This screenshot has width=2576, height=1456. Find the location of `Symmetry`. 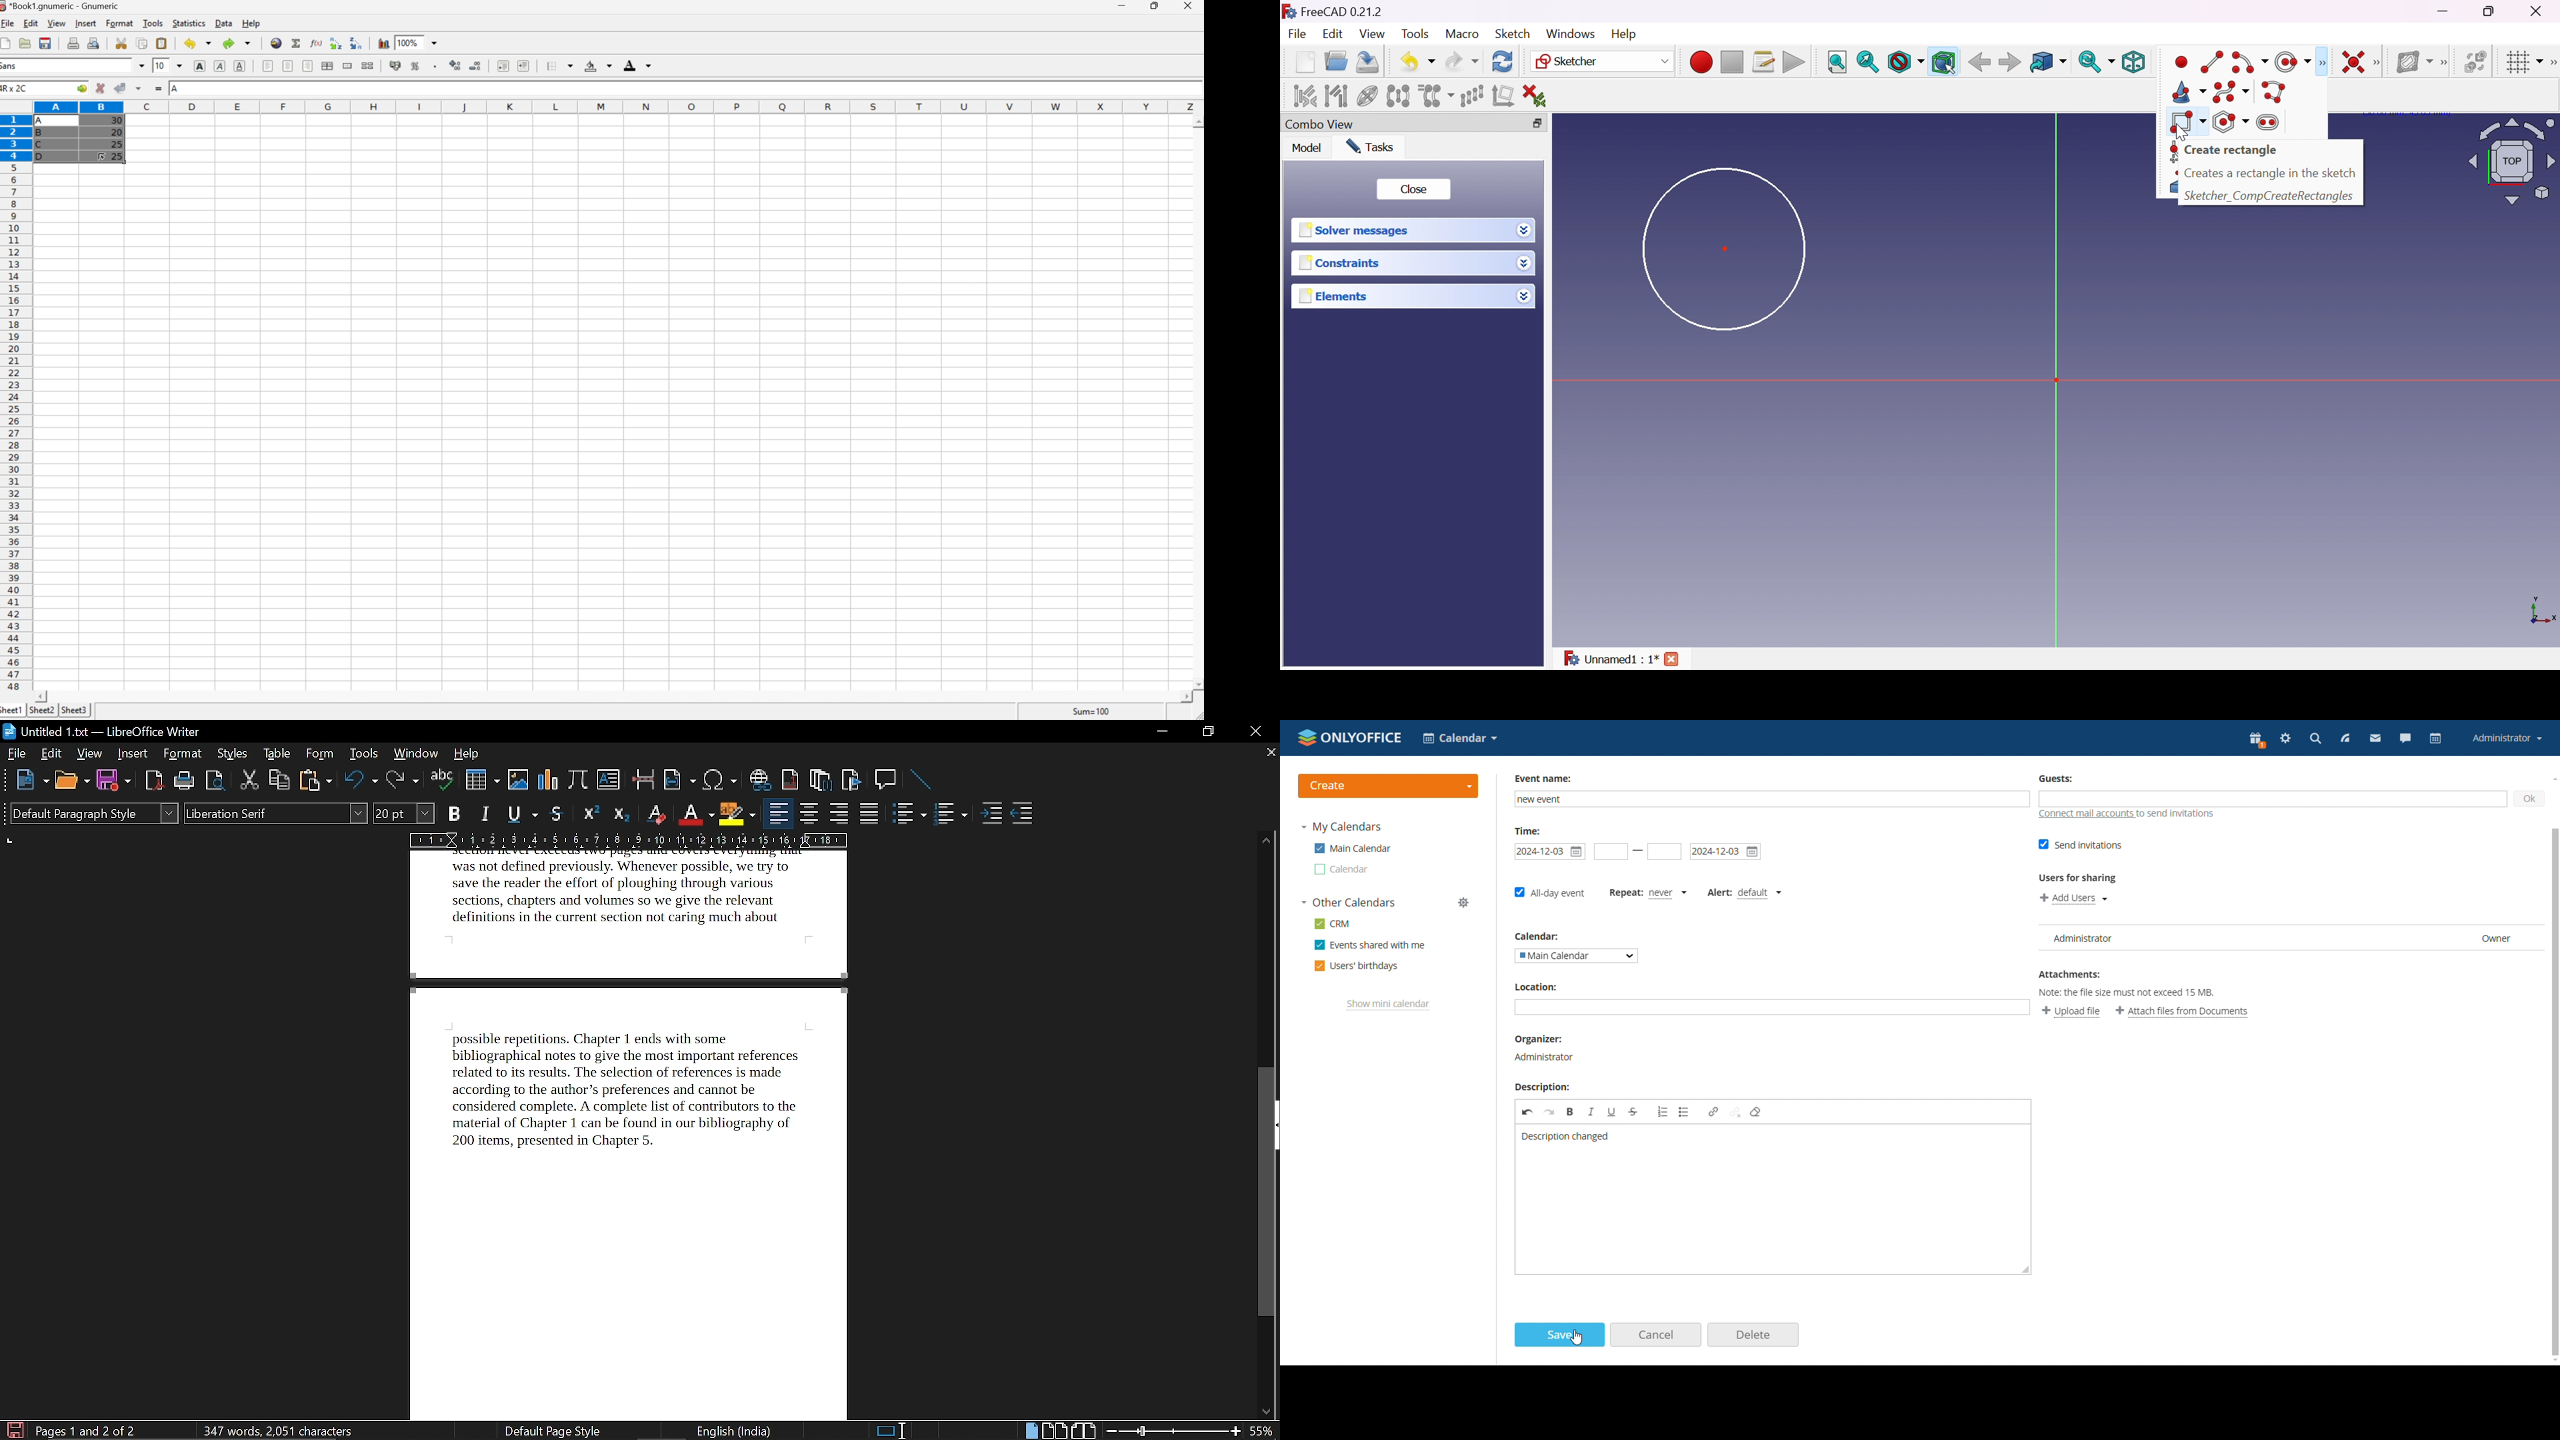

Symmetry is located at coordinates (1399, 95).